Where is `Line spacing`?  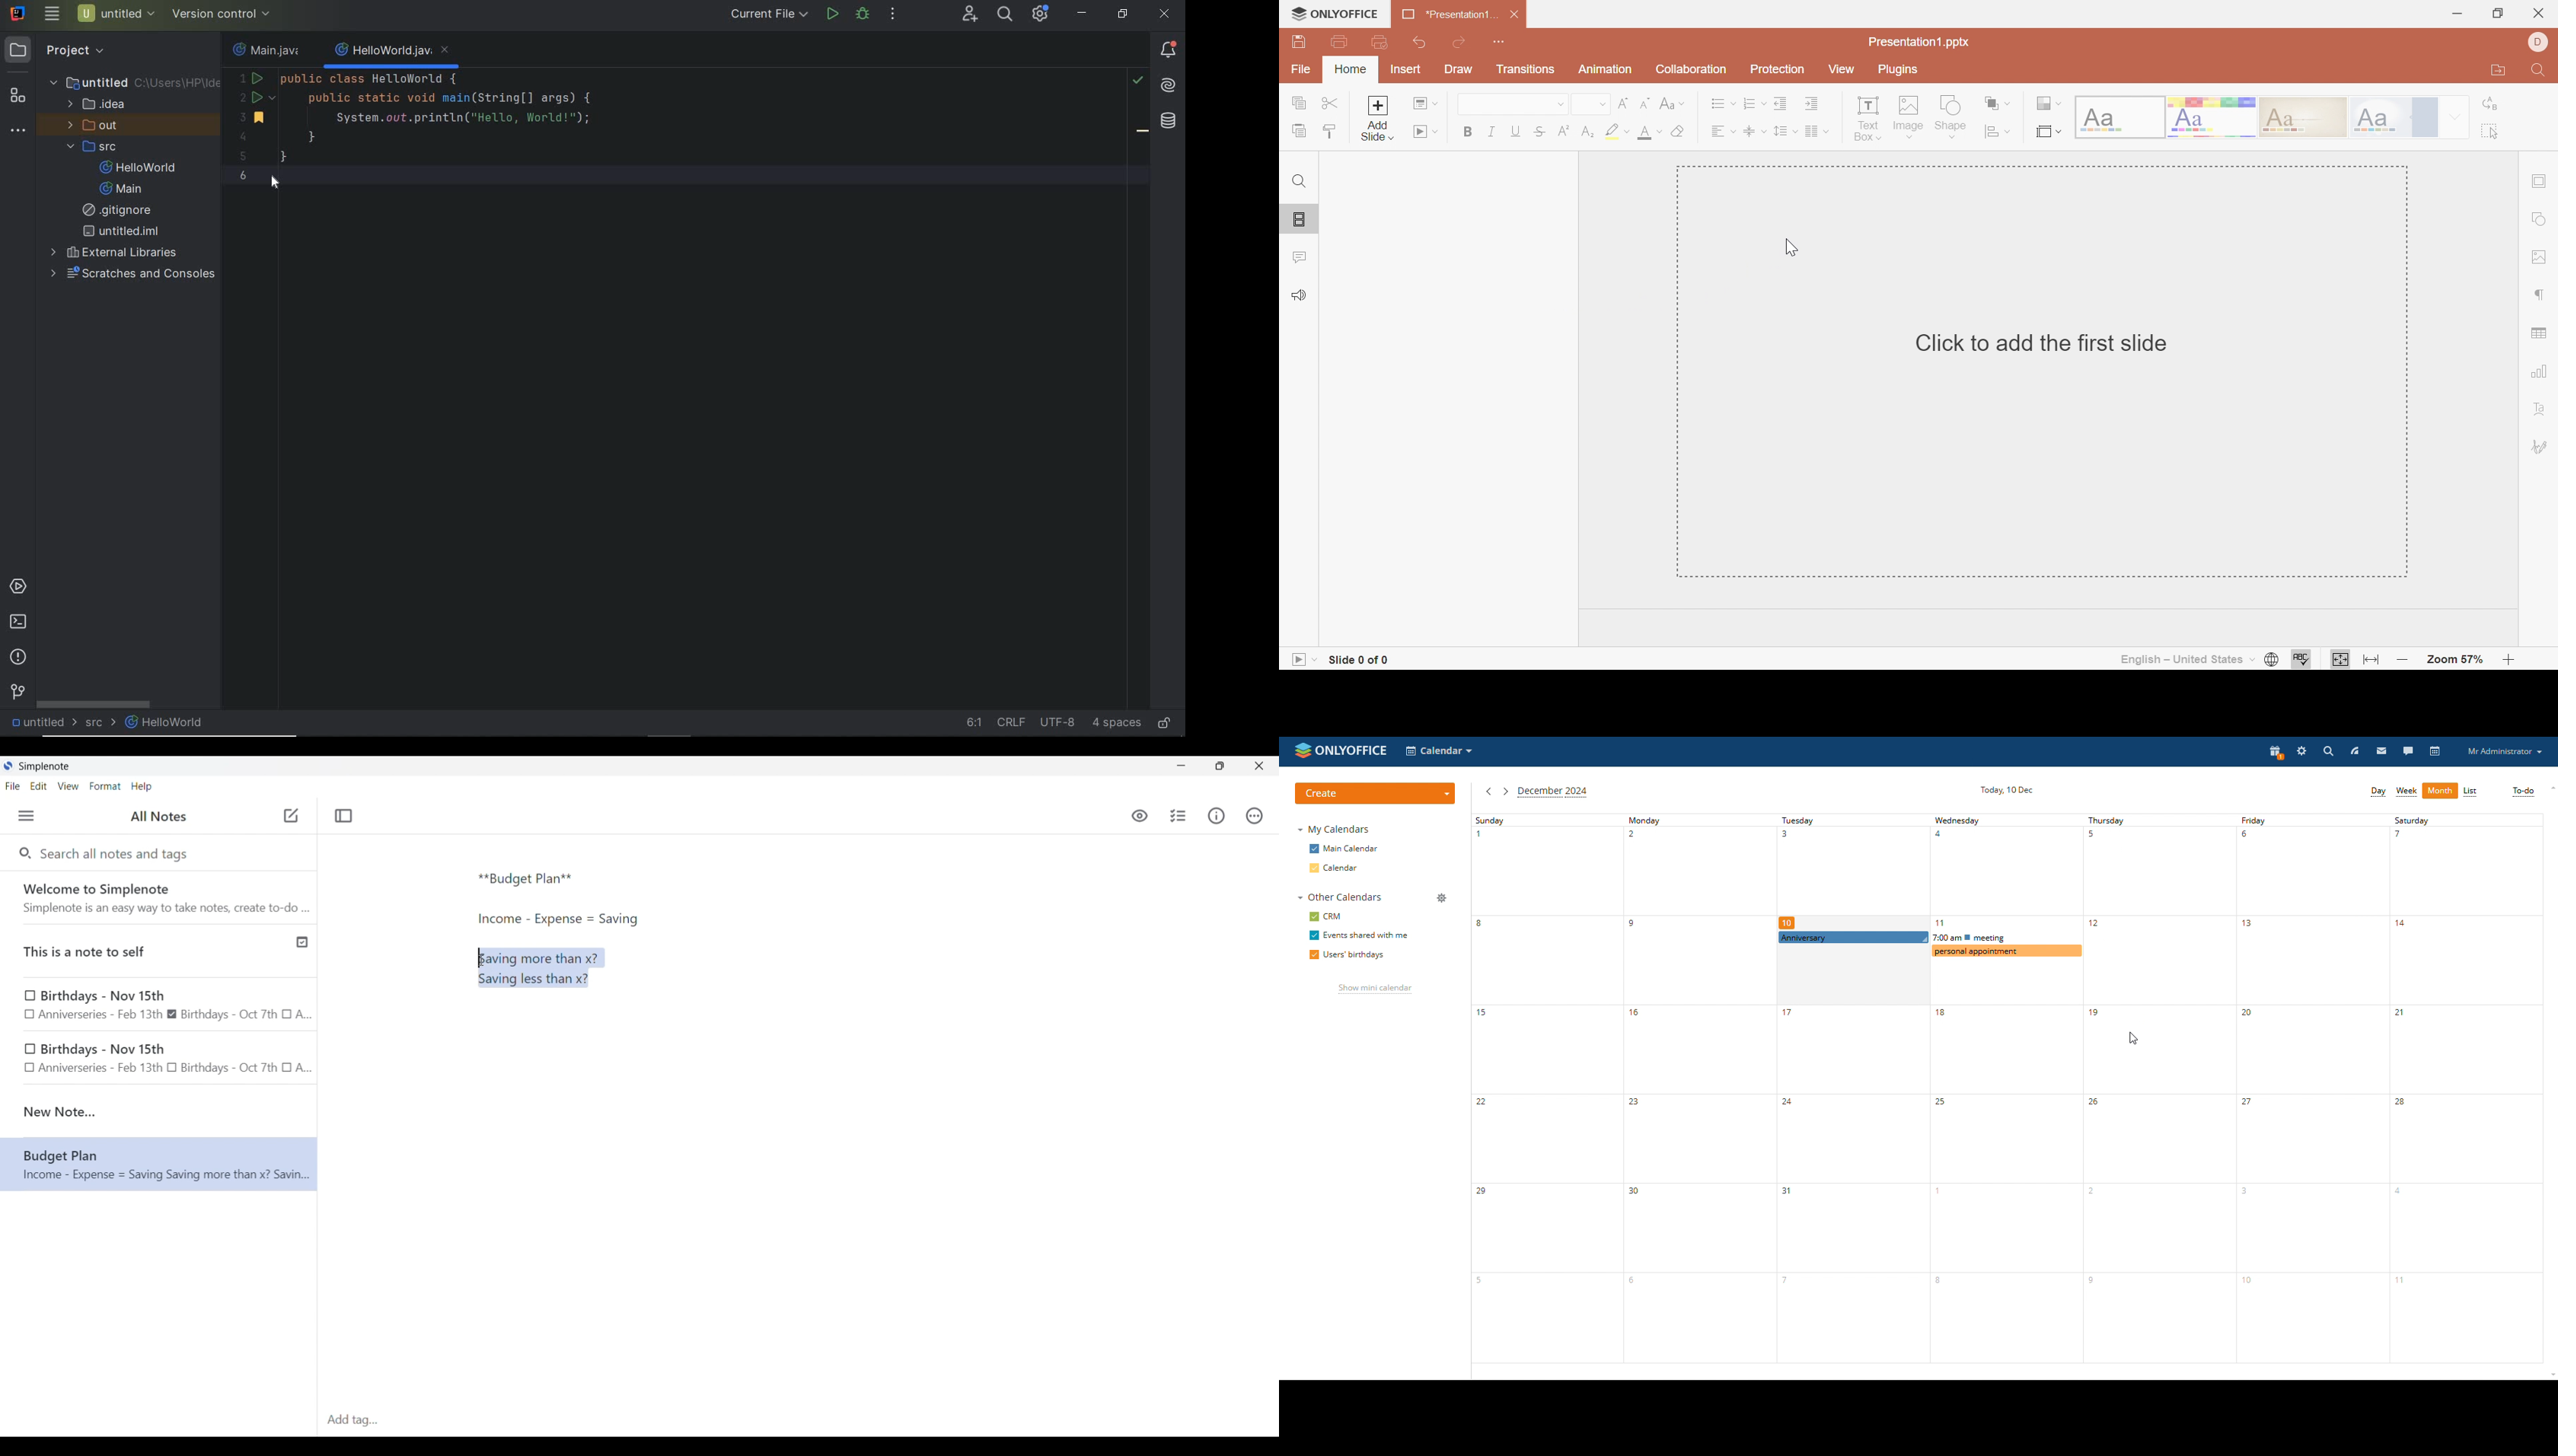
Line spacing is located at coordinates (1781, 131).